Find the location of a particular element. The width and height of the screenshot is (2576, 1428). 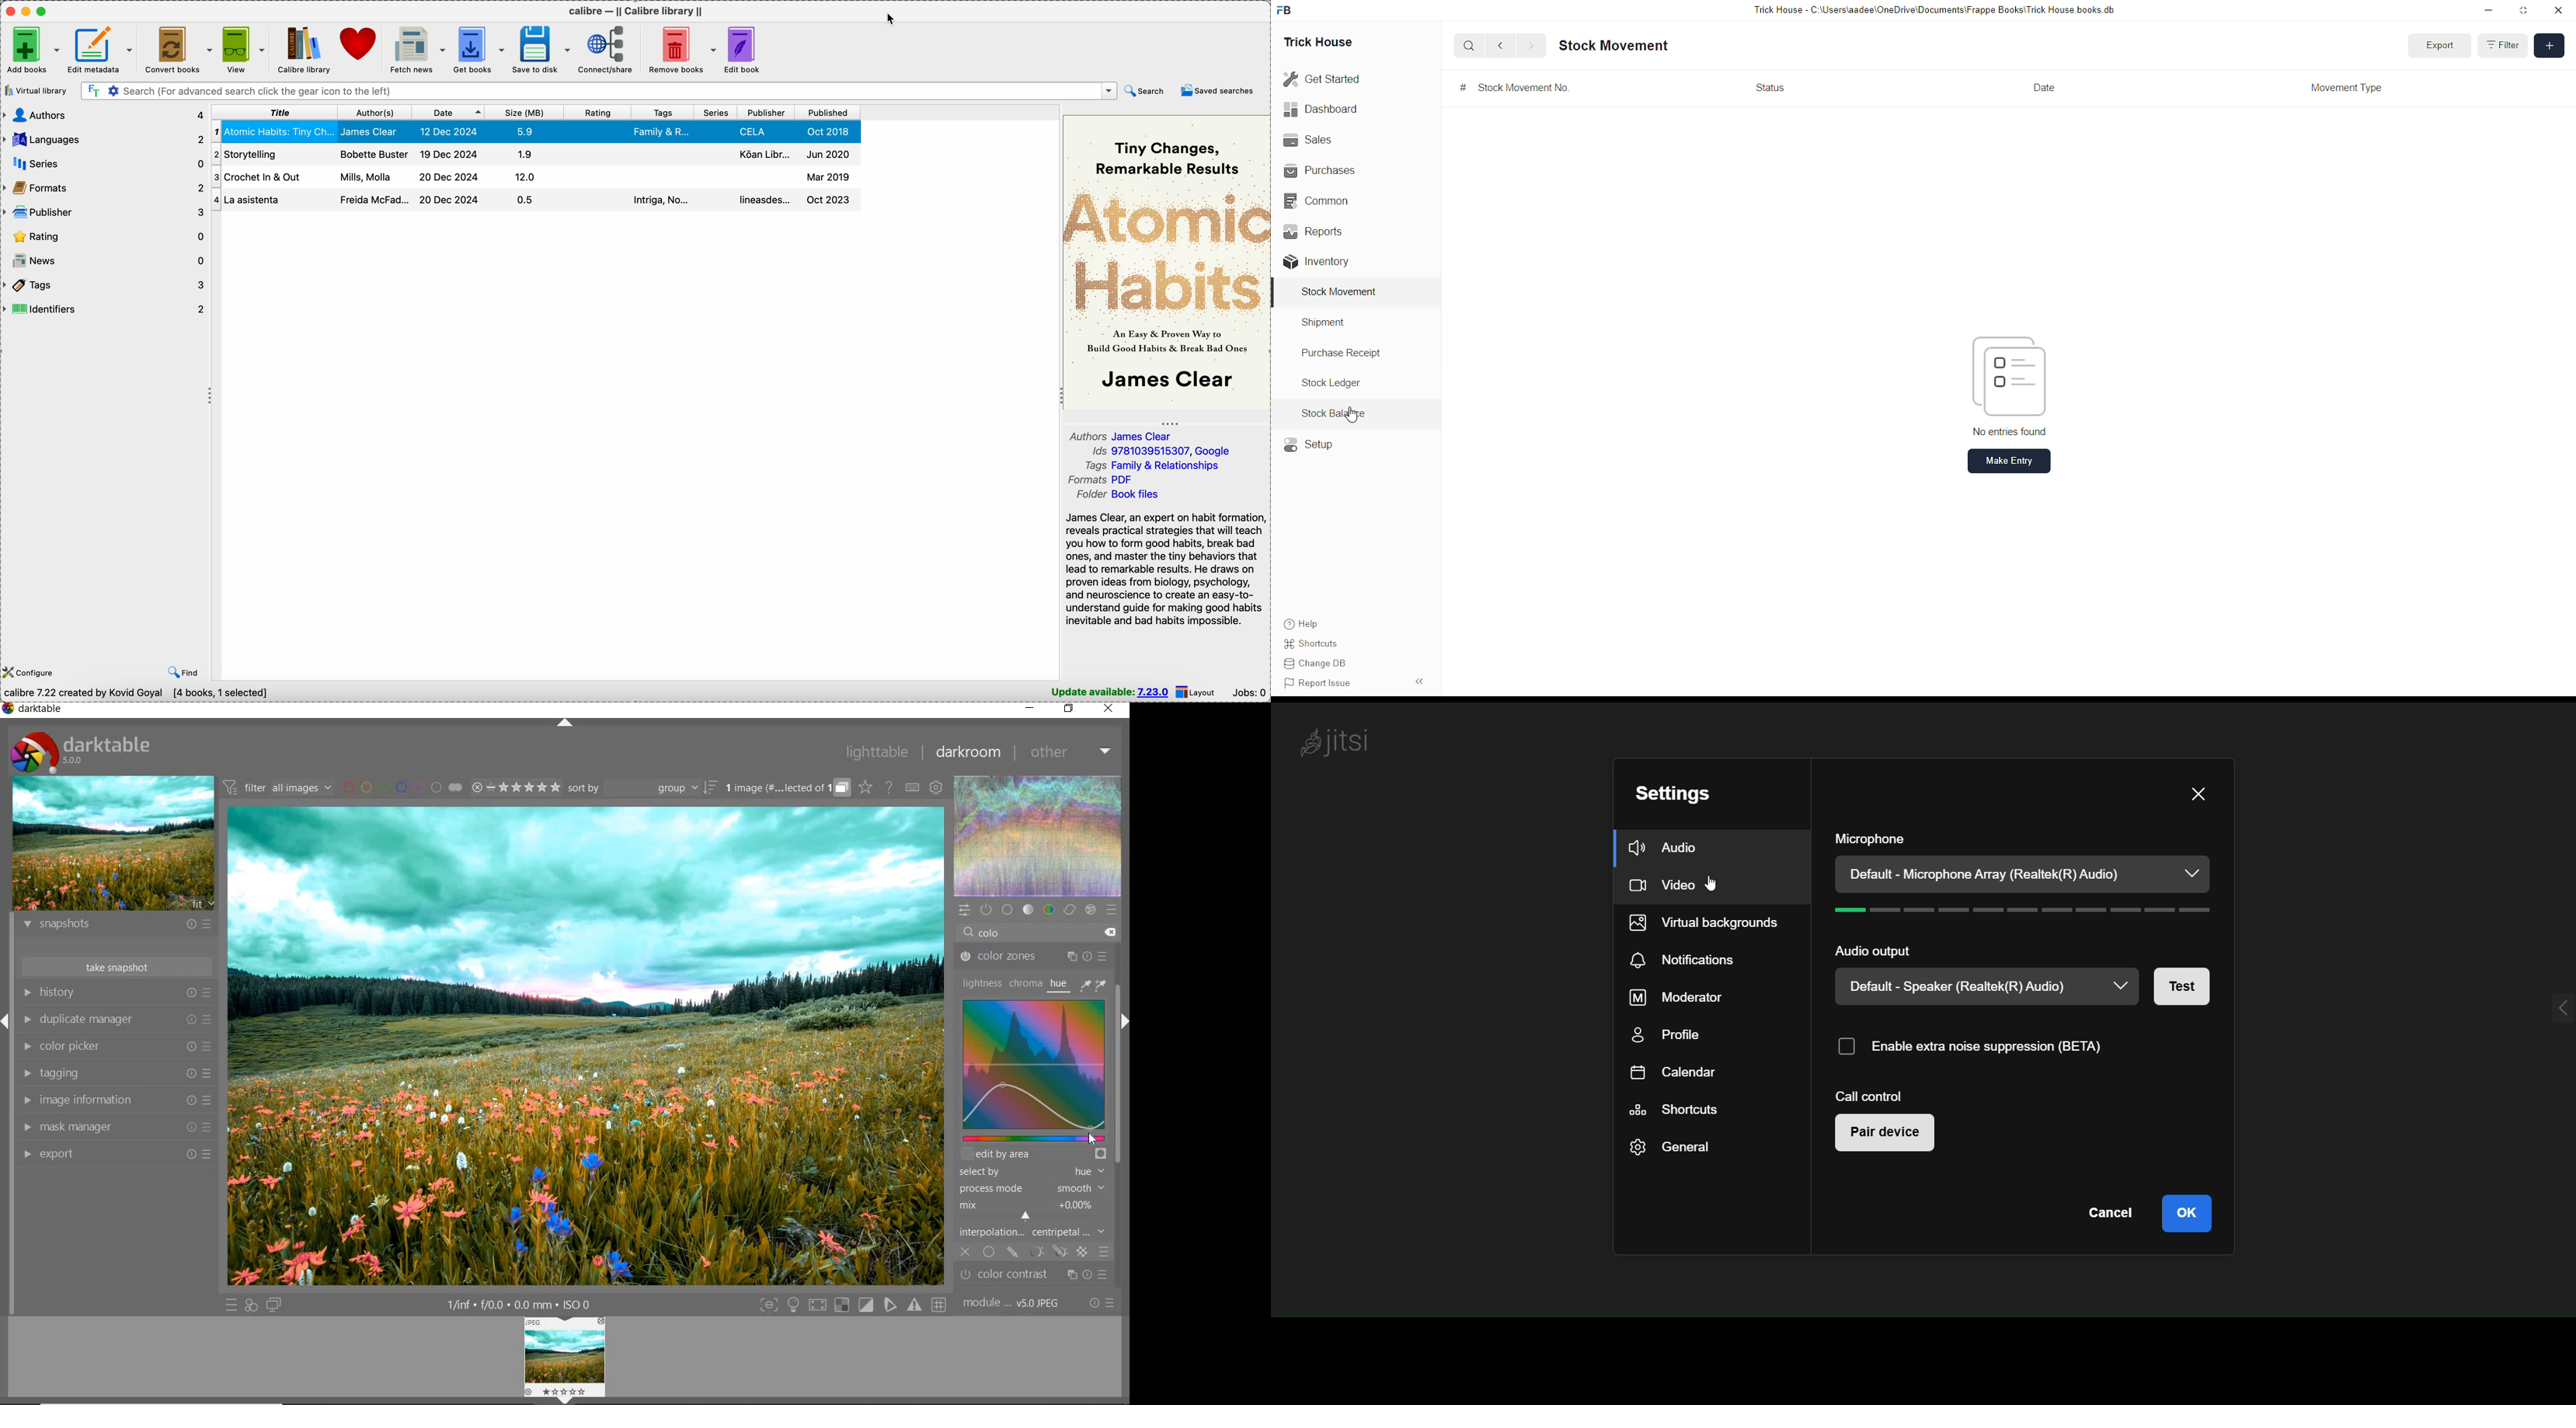

grouped images is located at coordinates (786, 789).